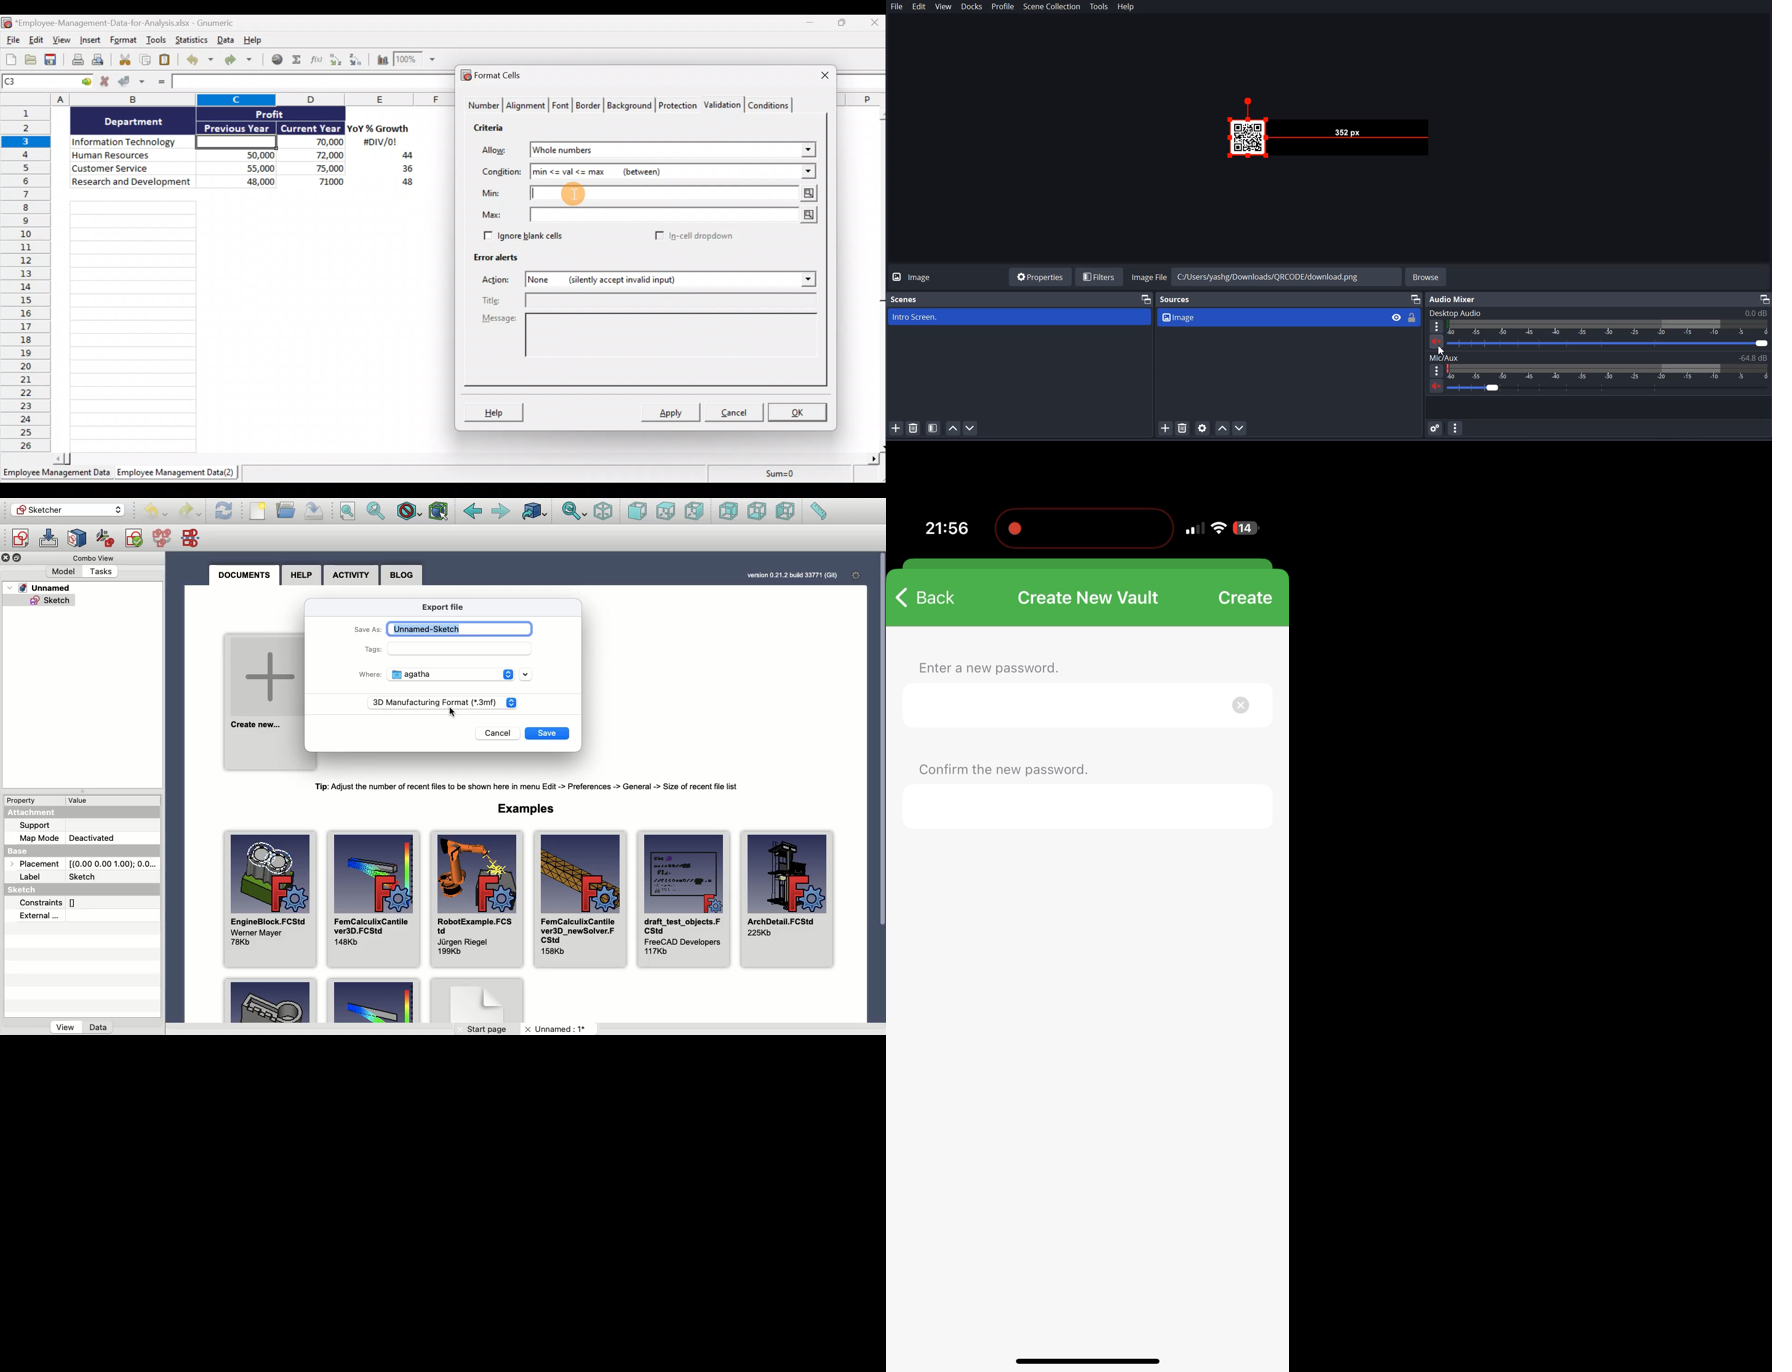 The width and height of the screenshot is (1792, 1372). What do you see at coordinates (580, 899) in the screenshot?
I see `FemCalculixCantile ver3D_newSolver.FCStd 158Kb` at bounding box center [580, 899].